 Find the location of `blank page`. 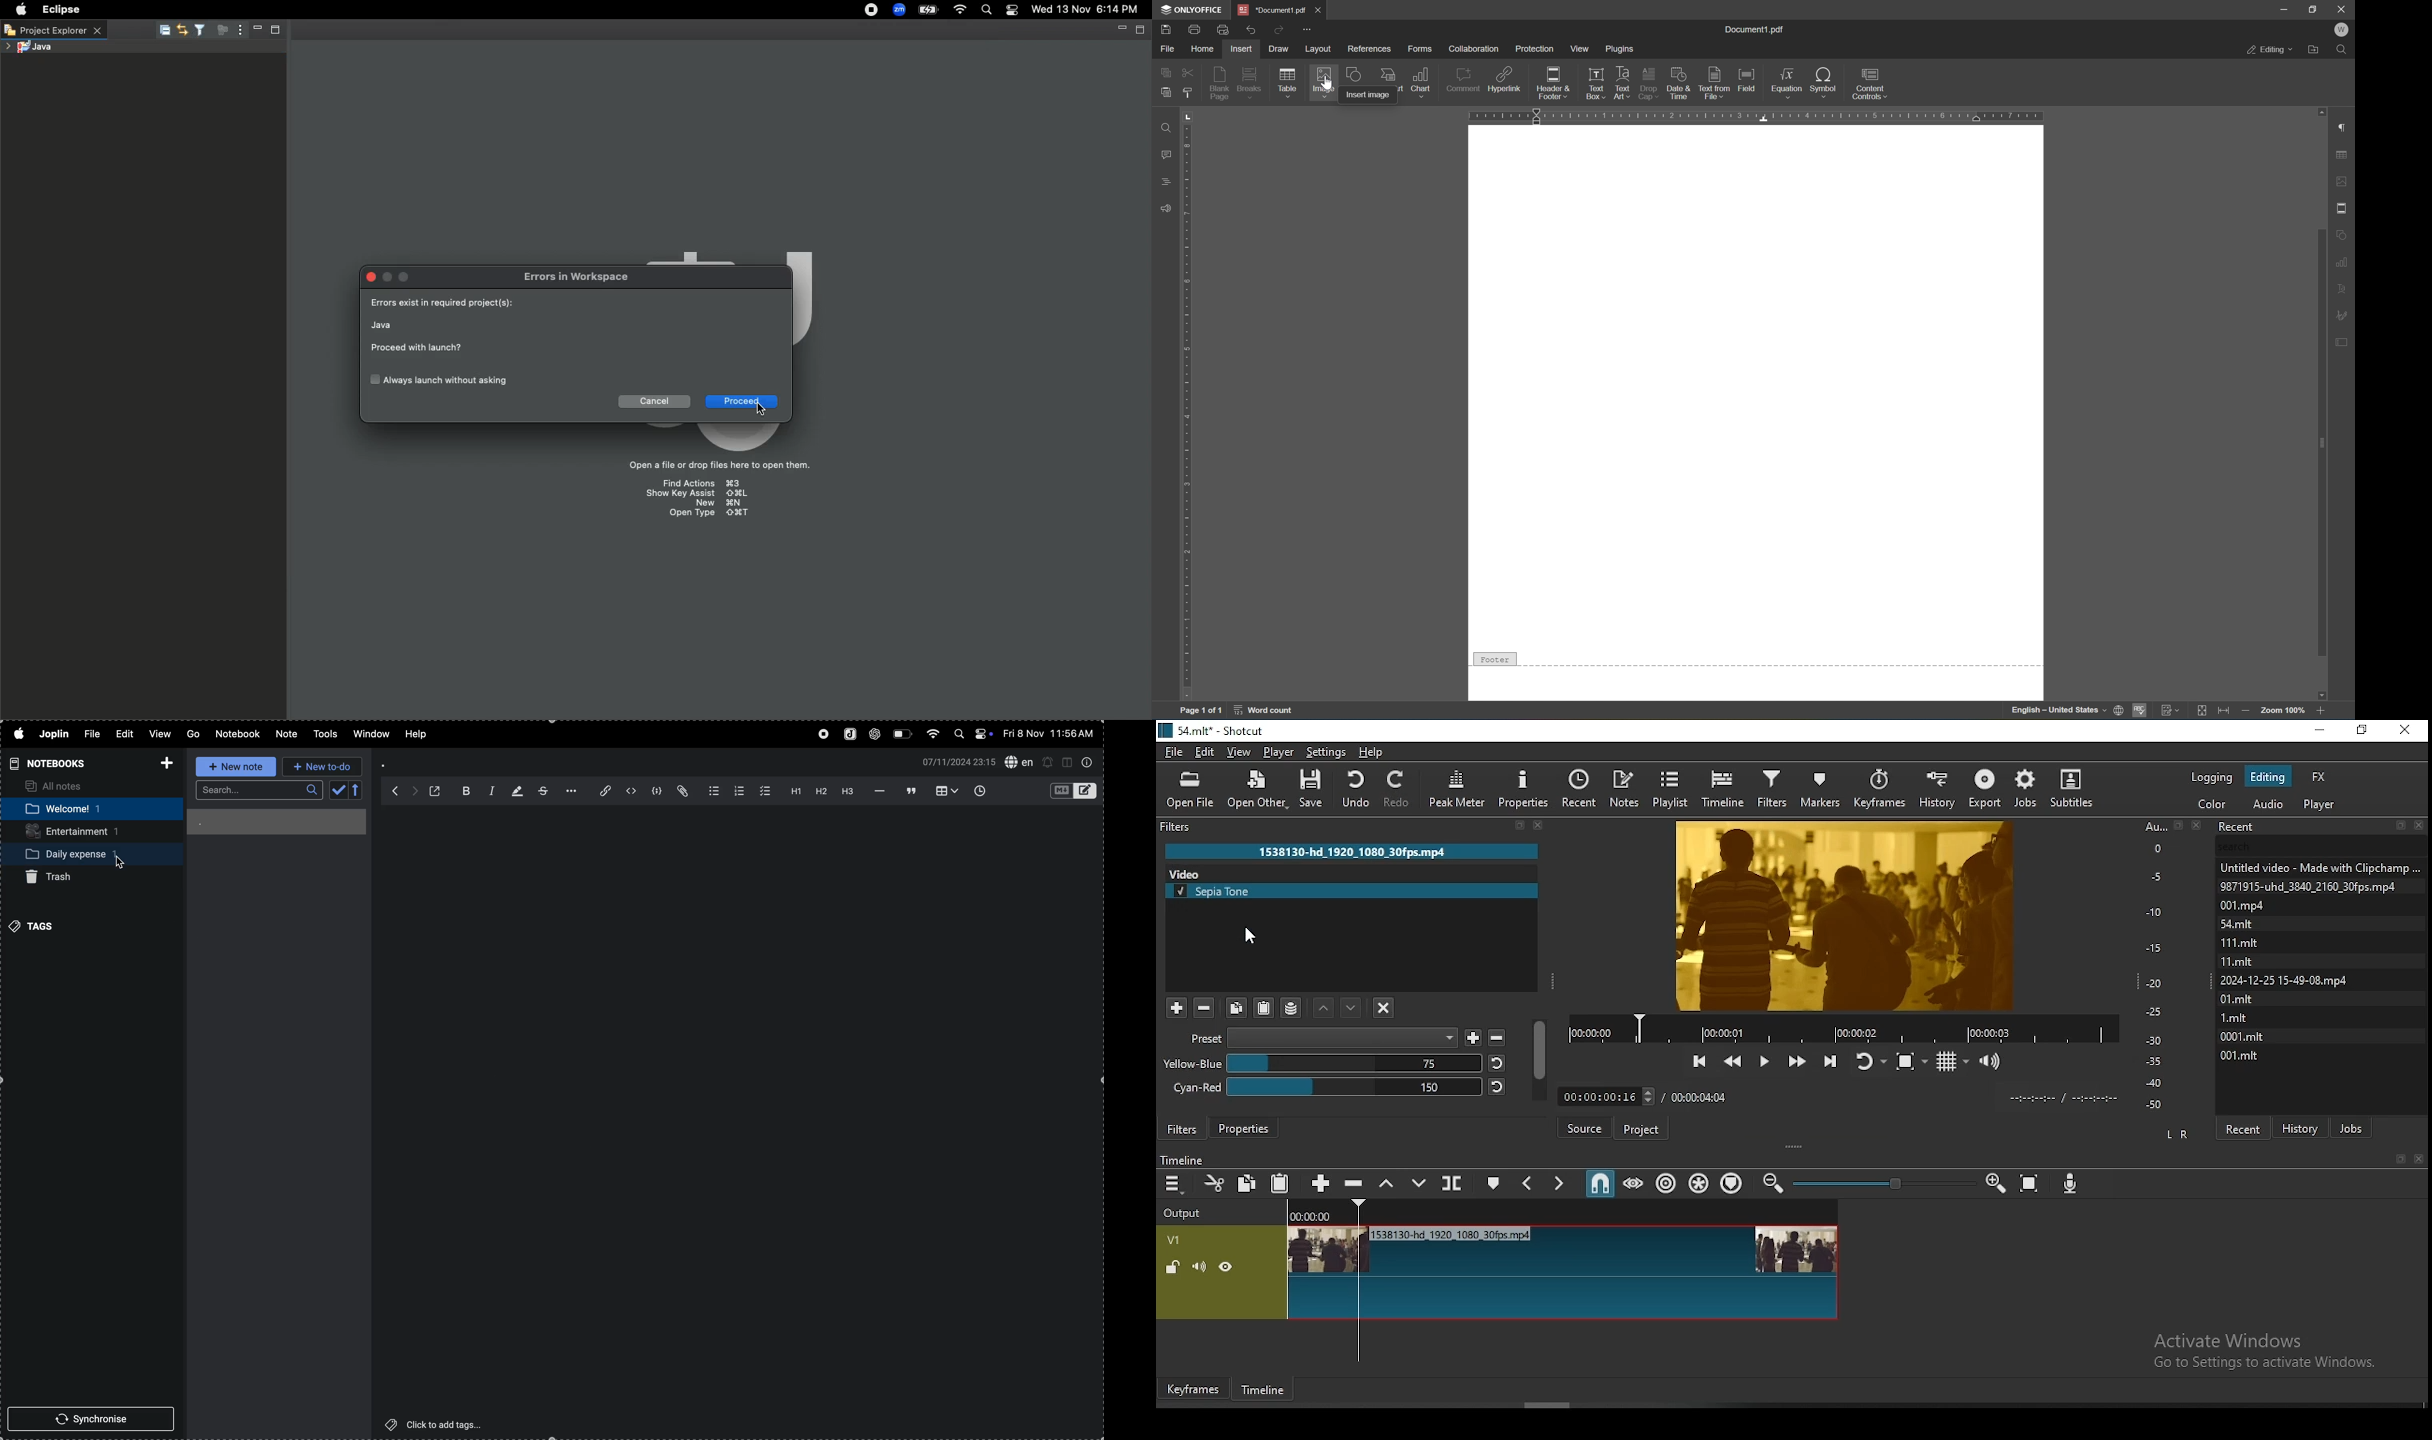

blank page is located at coordinates (1220, 83).